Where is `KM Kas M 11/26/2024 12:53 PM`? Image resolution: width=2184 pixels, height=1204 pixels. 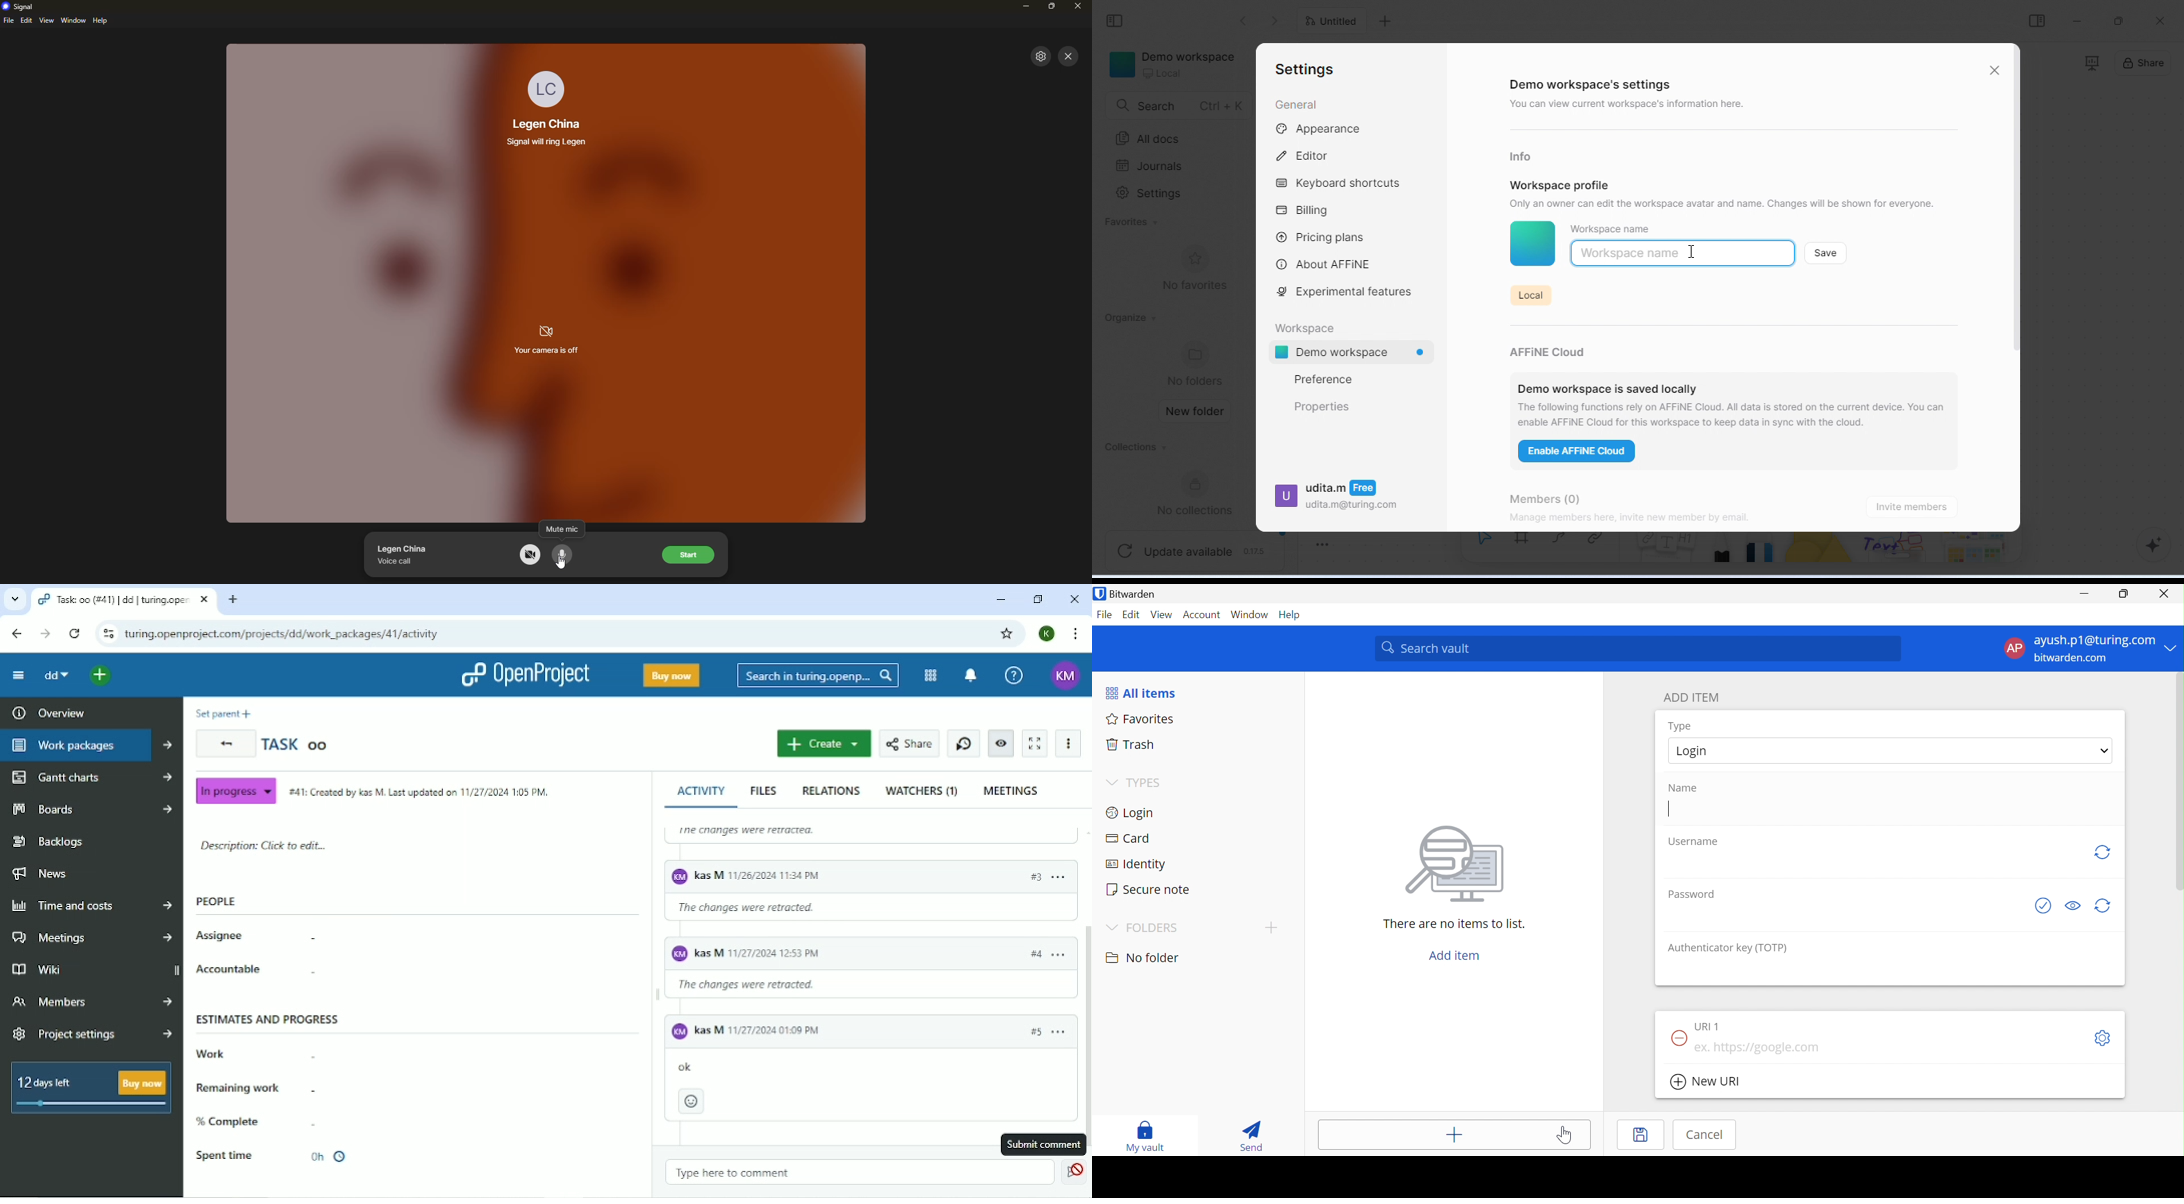 KM Kas M 11/26/2024 12:53 PM is located at coordinates (759, 953).